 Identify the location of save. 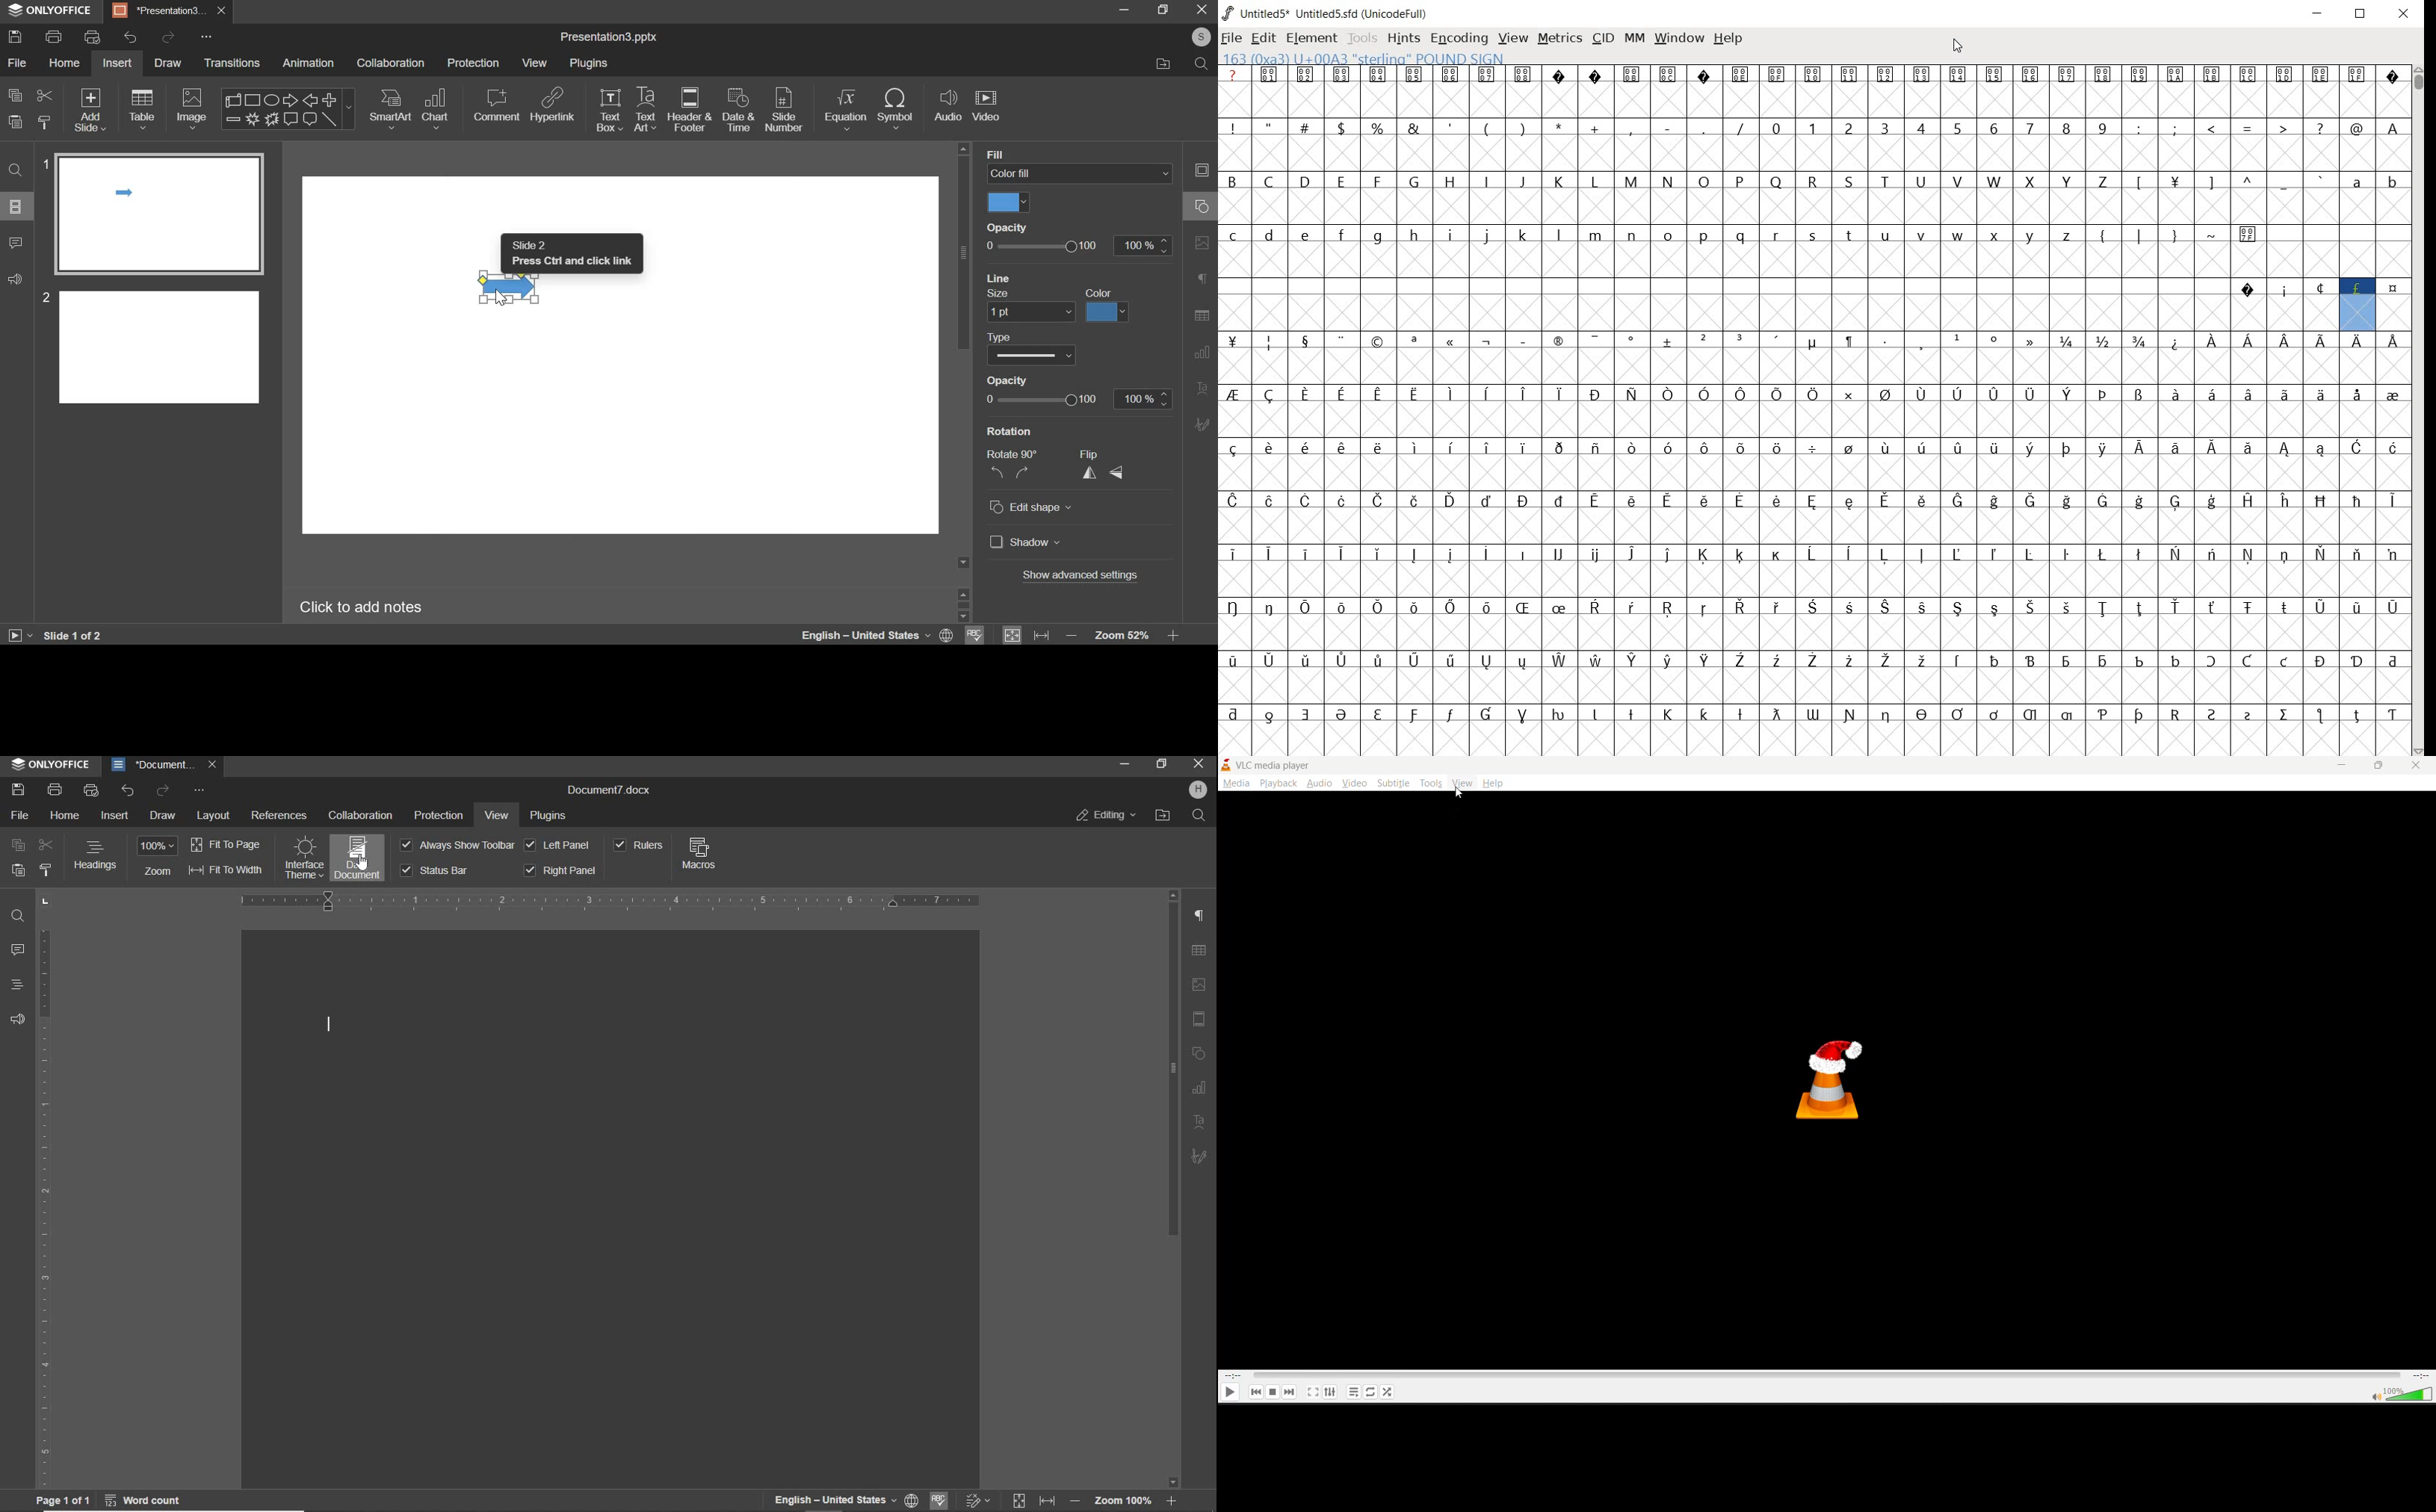
(15, 36).